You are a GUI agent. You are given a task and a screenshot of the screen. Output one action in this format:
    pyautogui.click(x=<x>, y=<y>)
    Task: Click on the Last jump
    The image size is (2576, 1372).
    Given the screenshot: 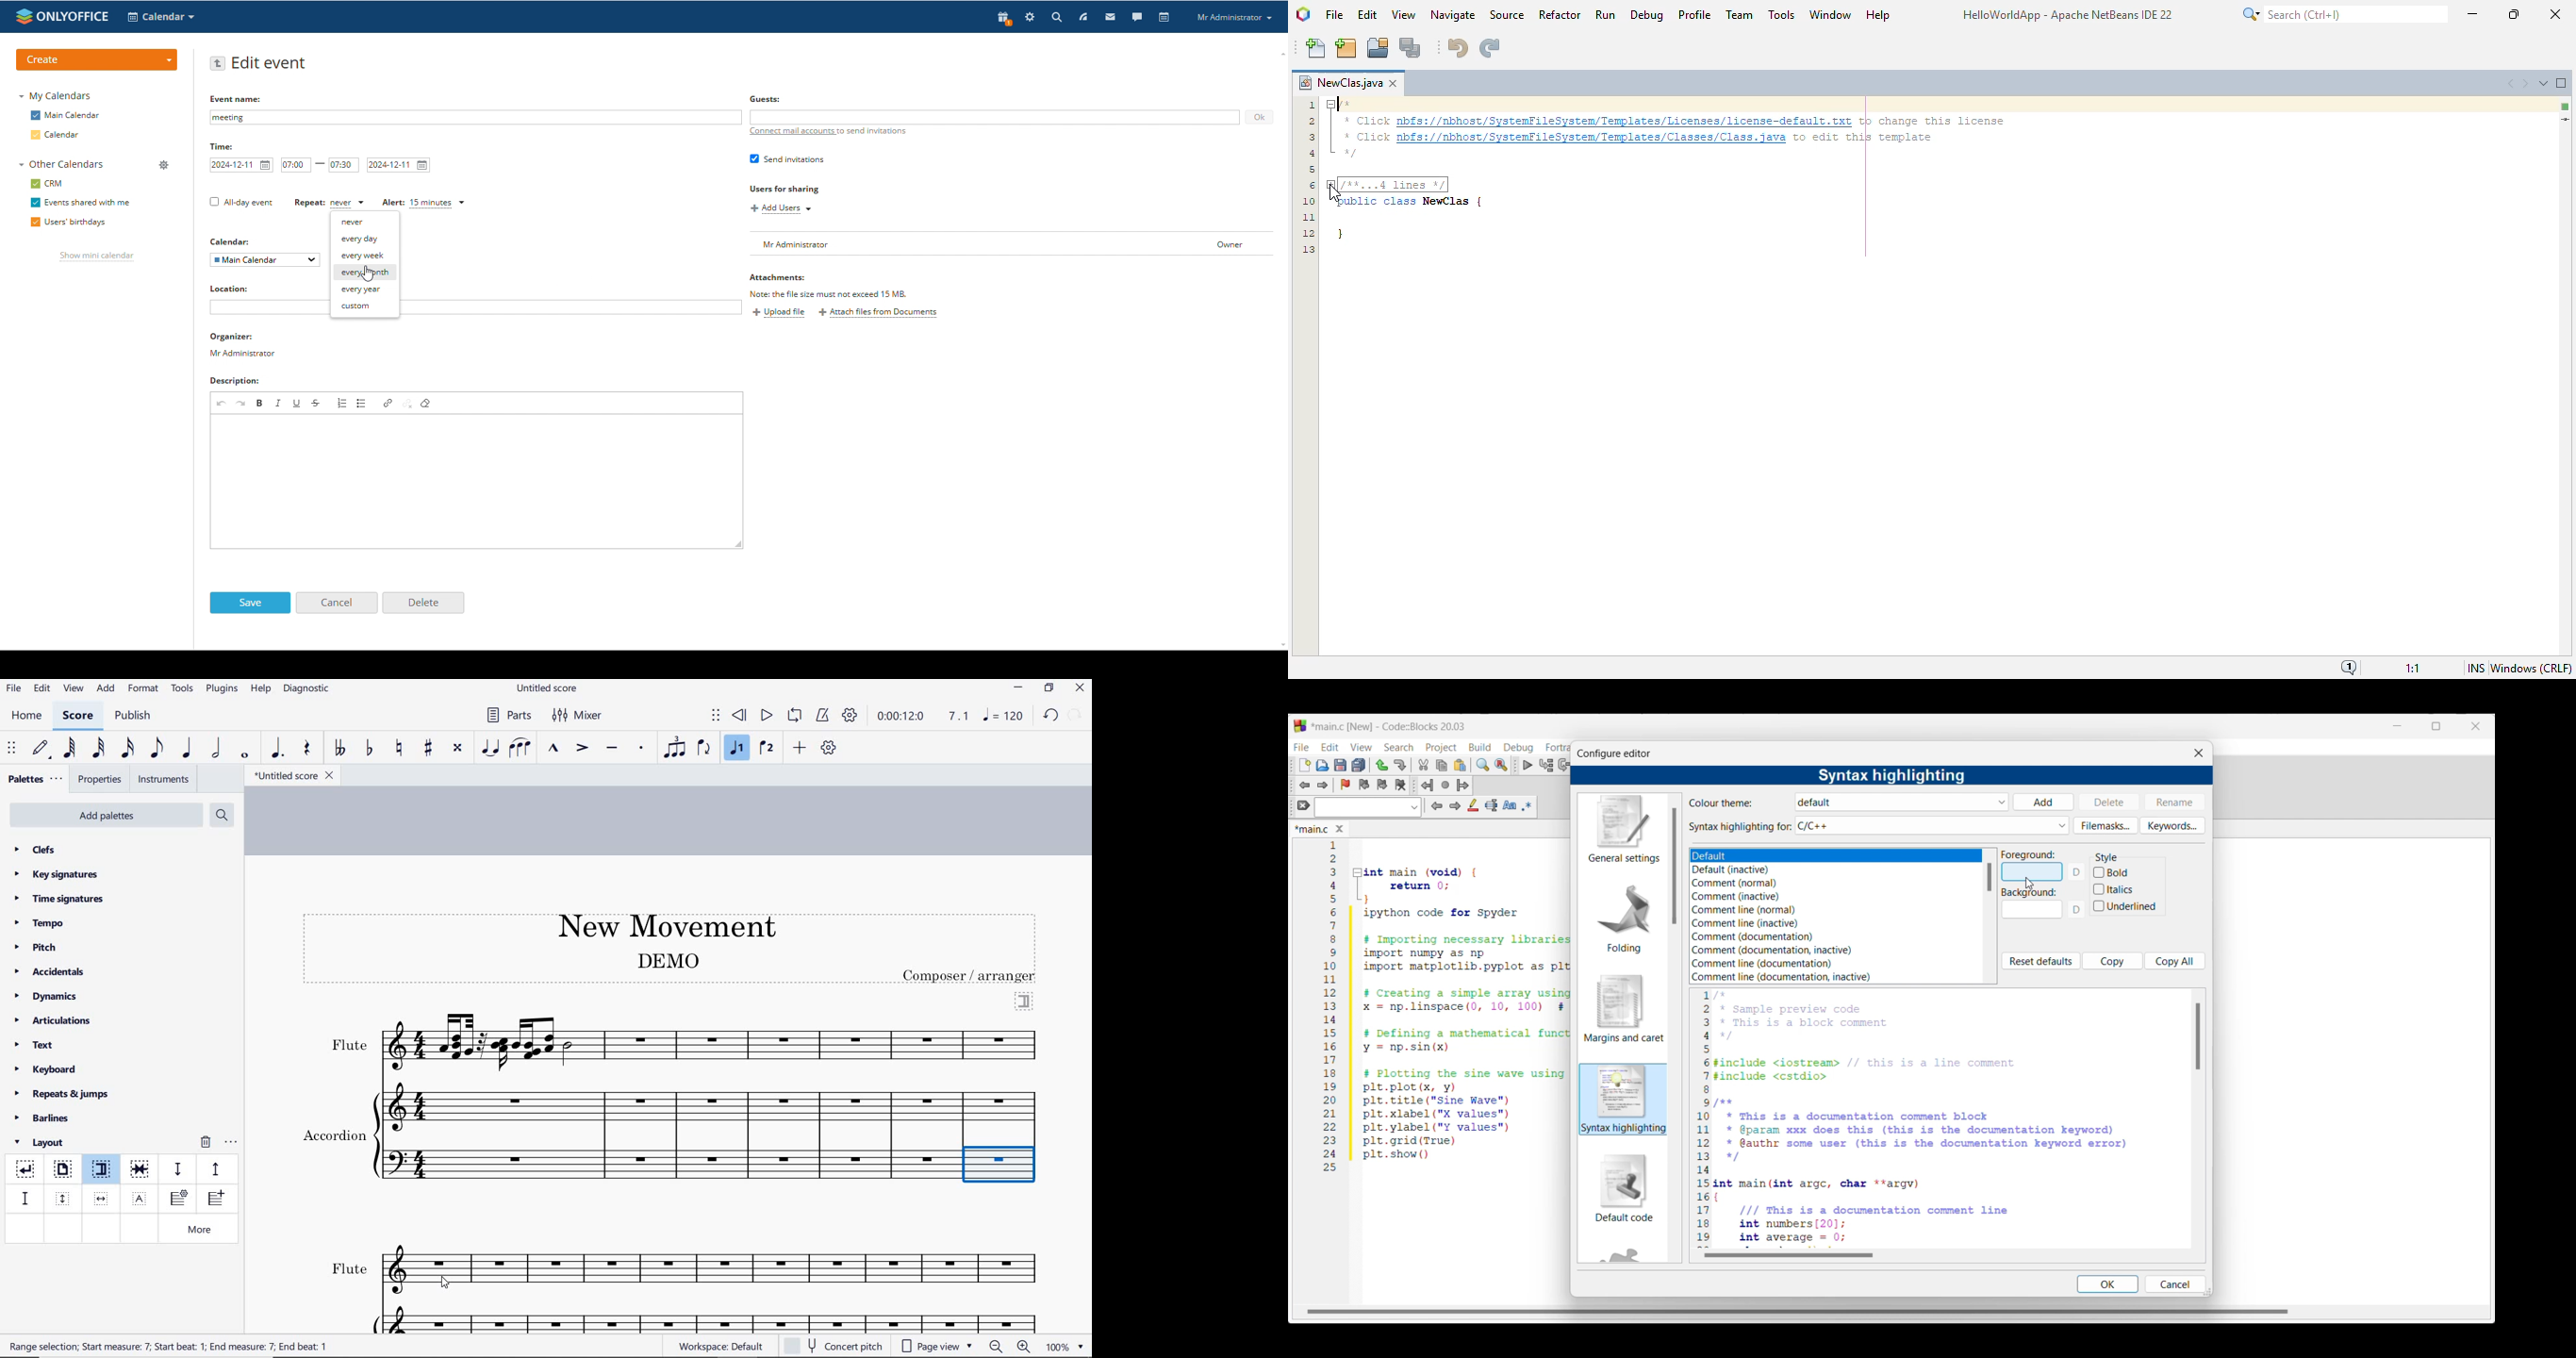 What is the action you would take?
    pyautogui.click(x=1445, y=785)
    